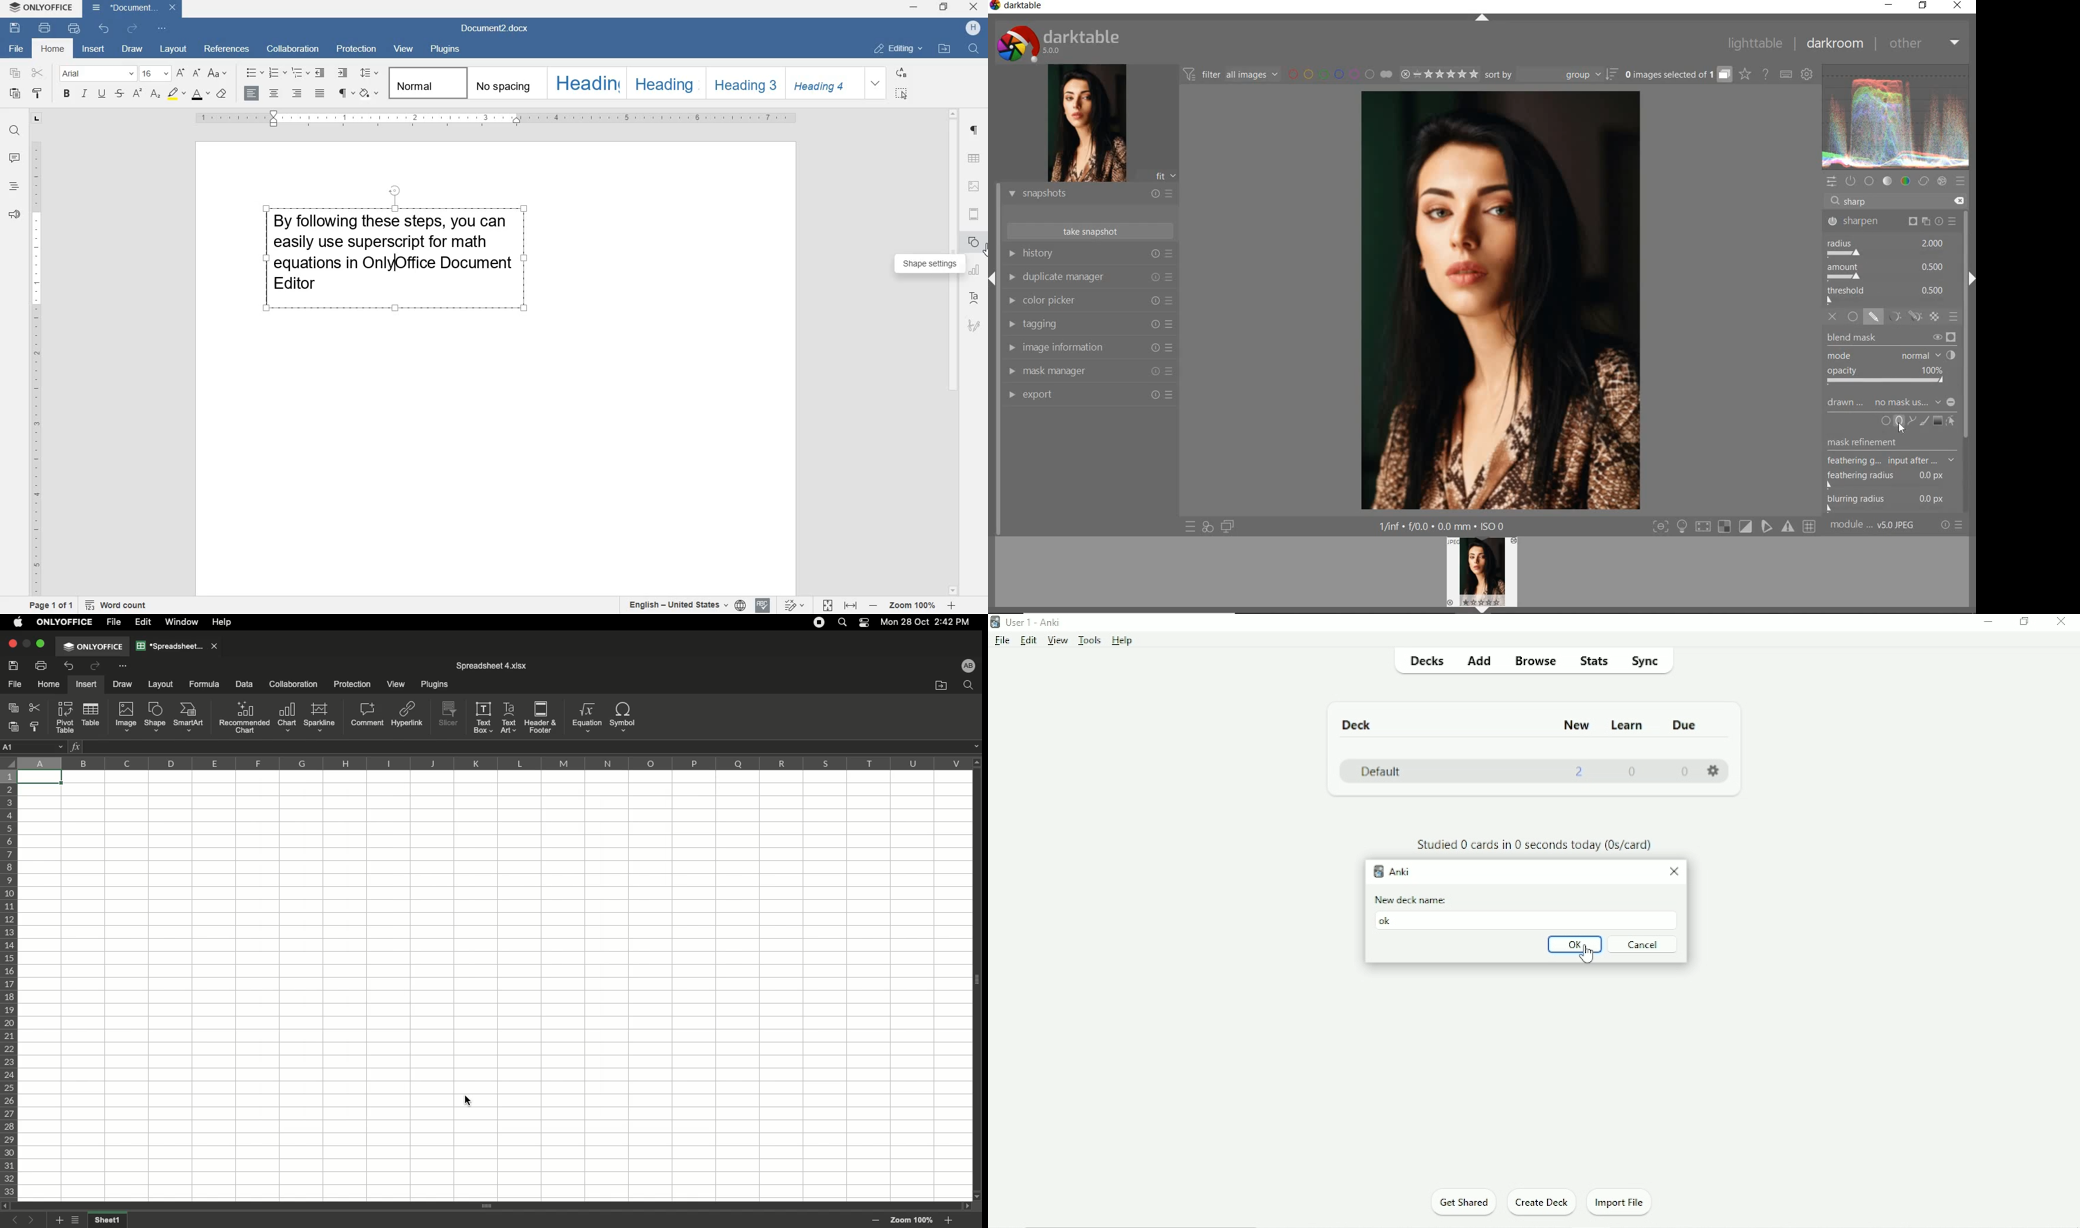 Image resolution: width=2100 pixels, height=1232 pixels. What do you see at coordinates (155, 718) in the screenshot?
I see `Shape` at bounding box center [155, 718].